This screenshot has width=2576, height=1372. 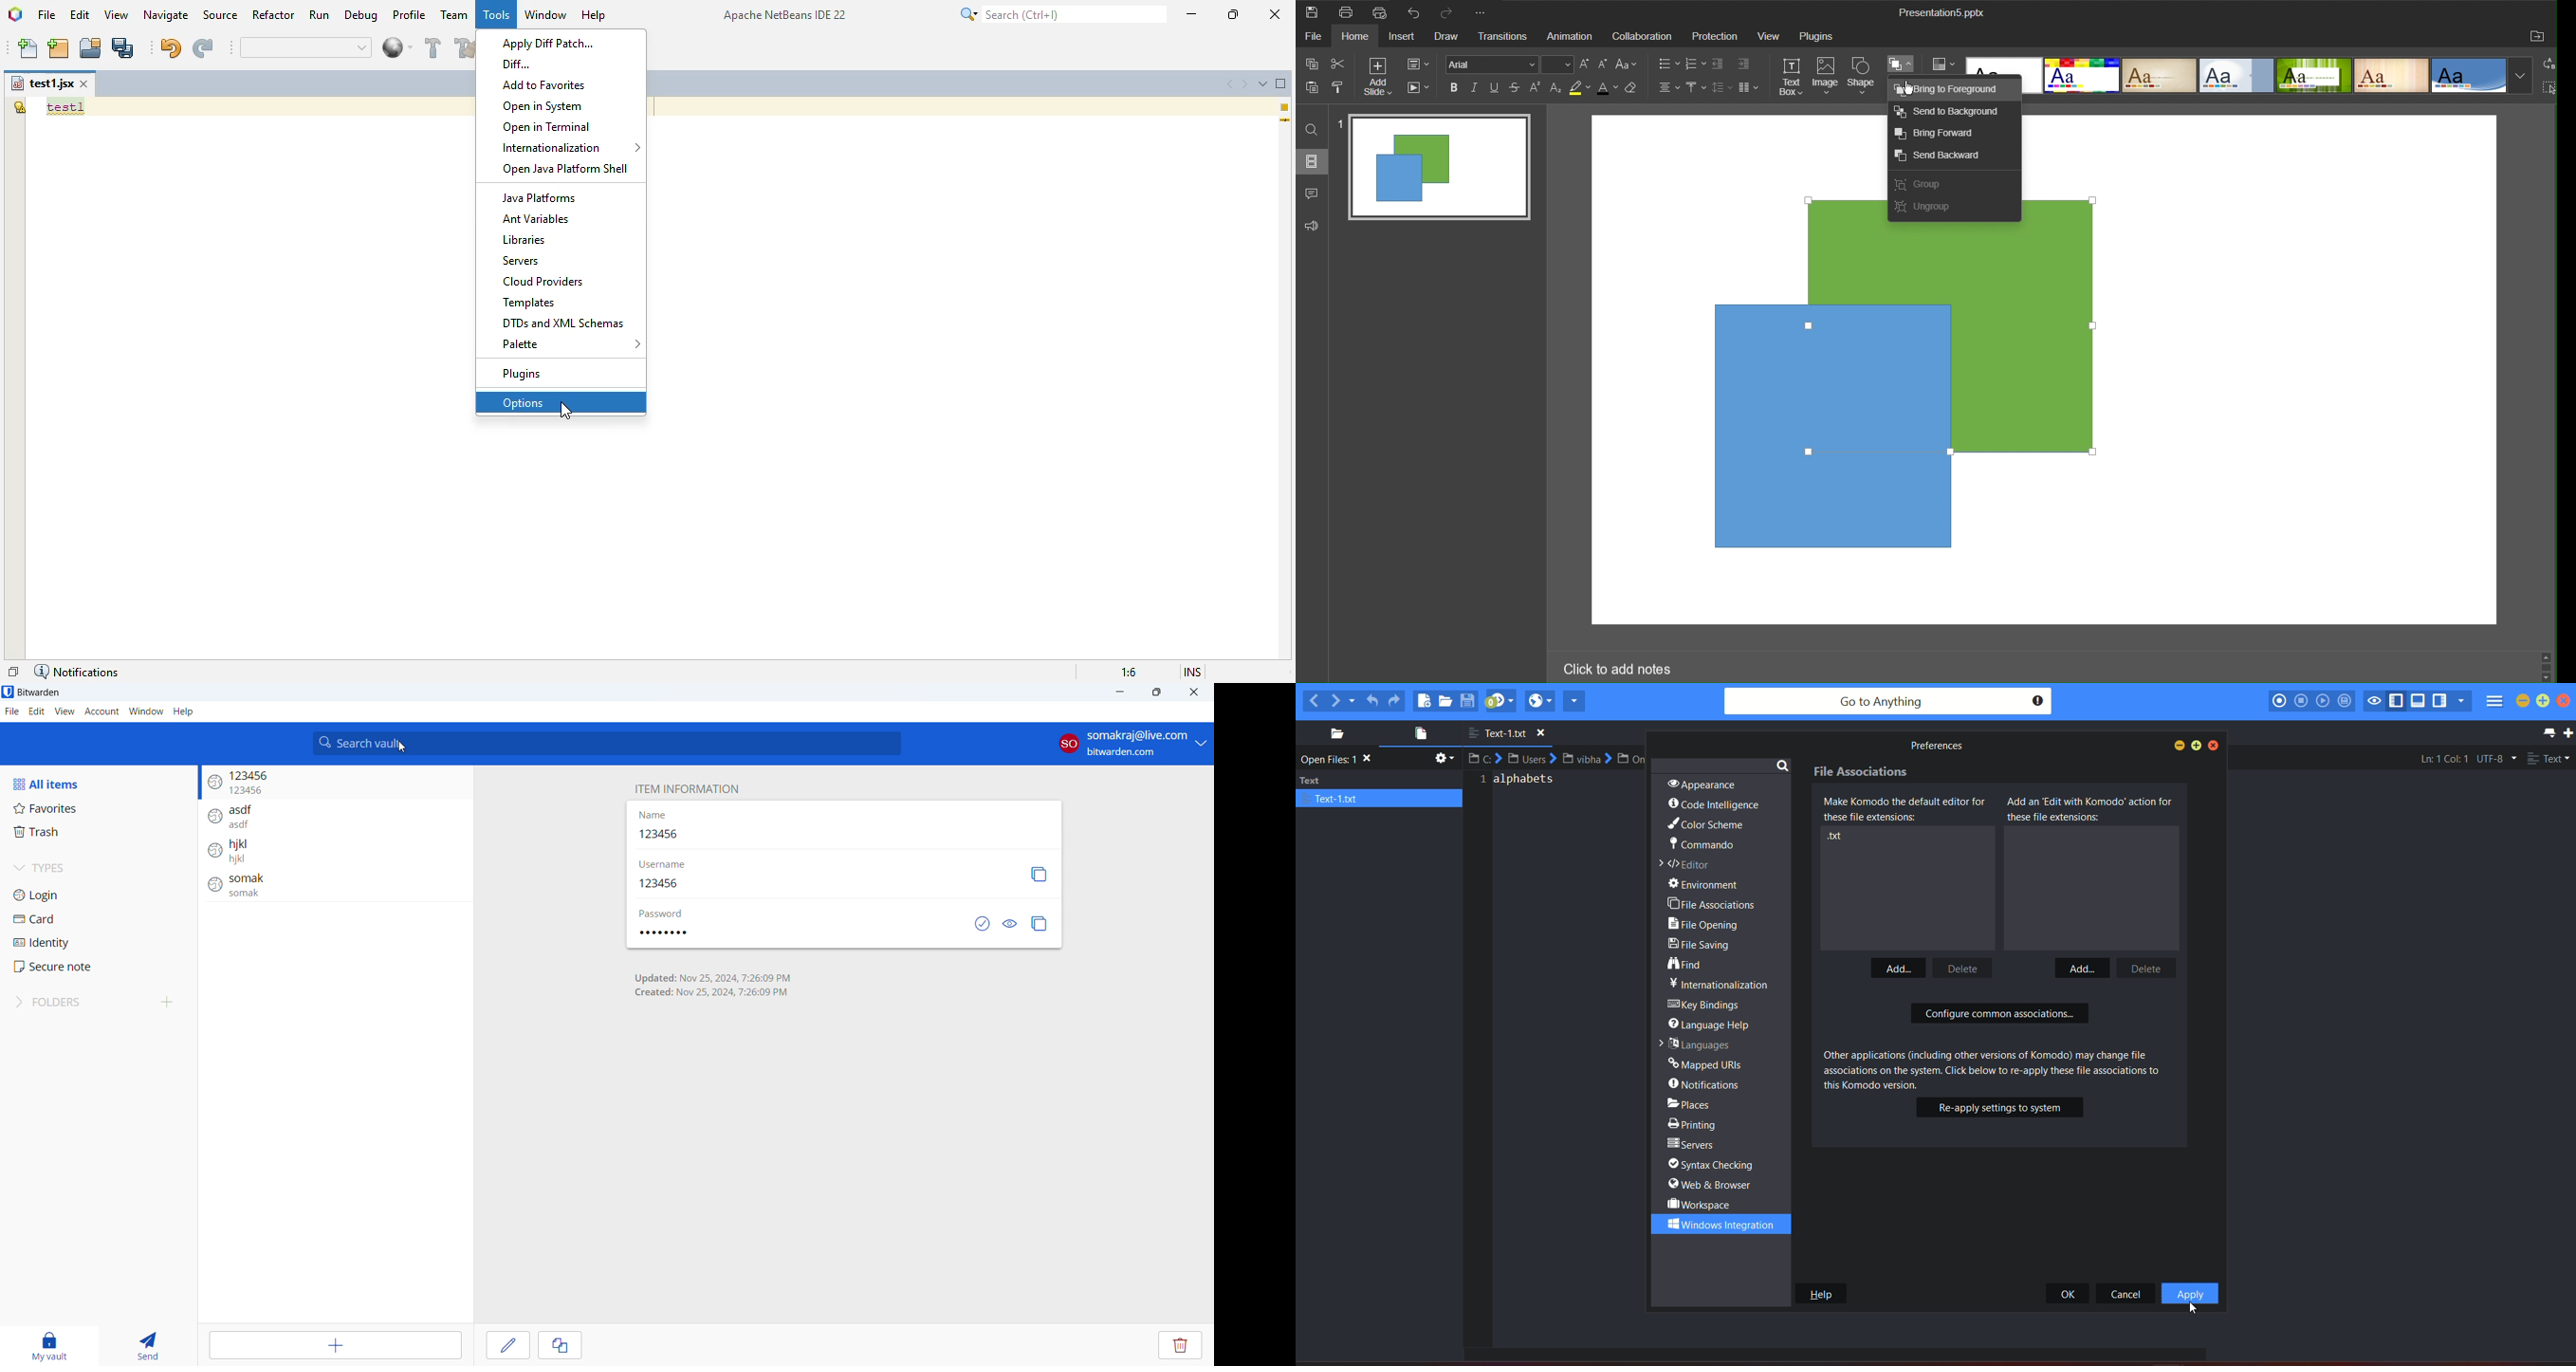 I want to click on Alignment, so click(x=1668, y=88).